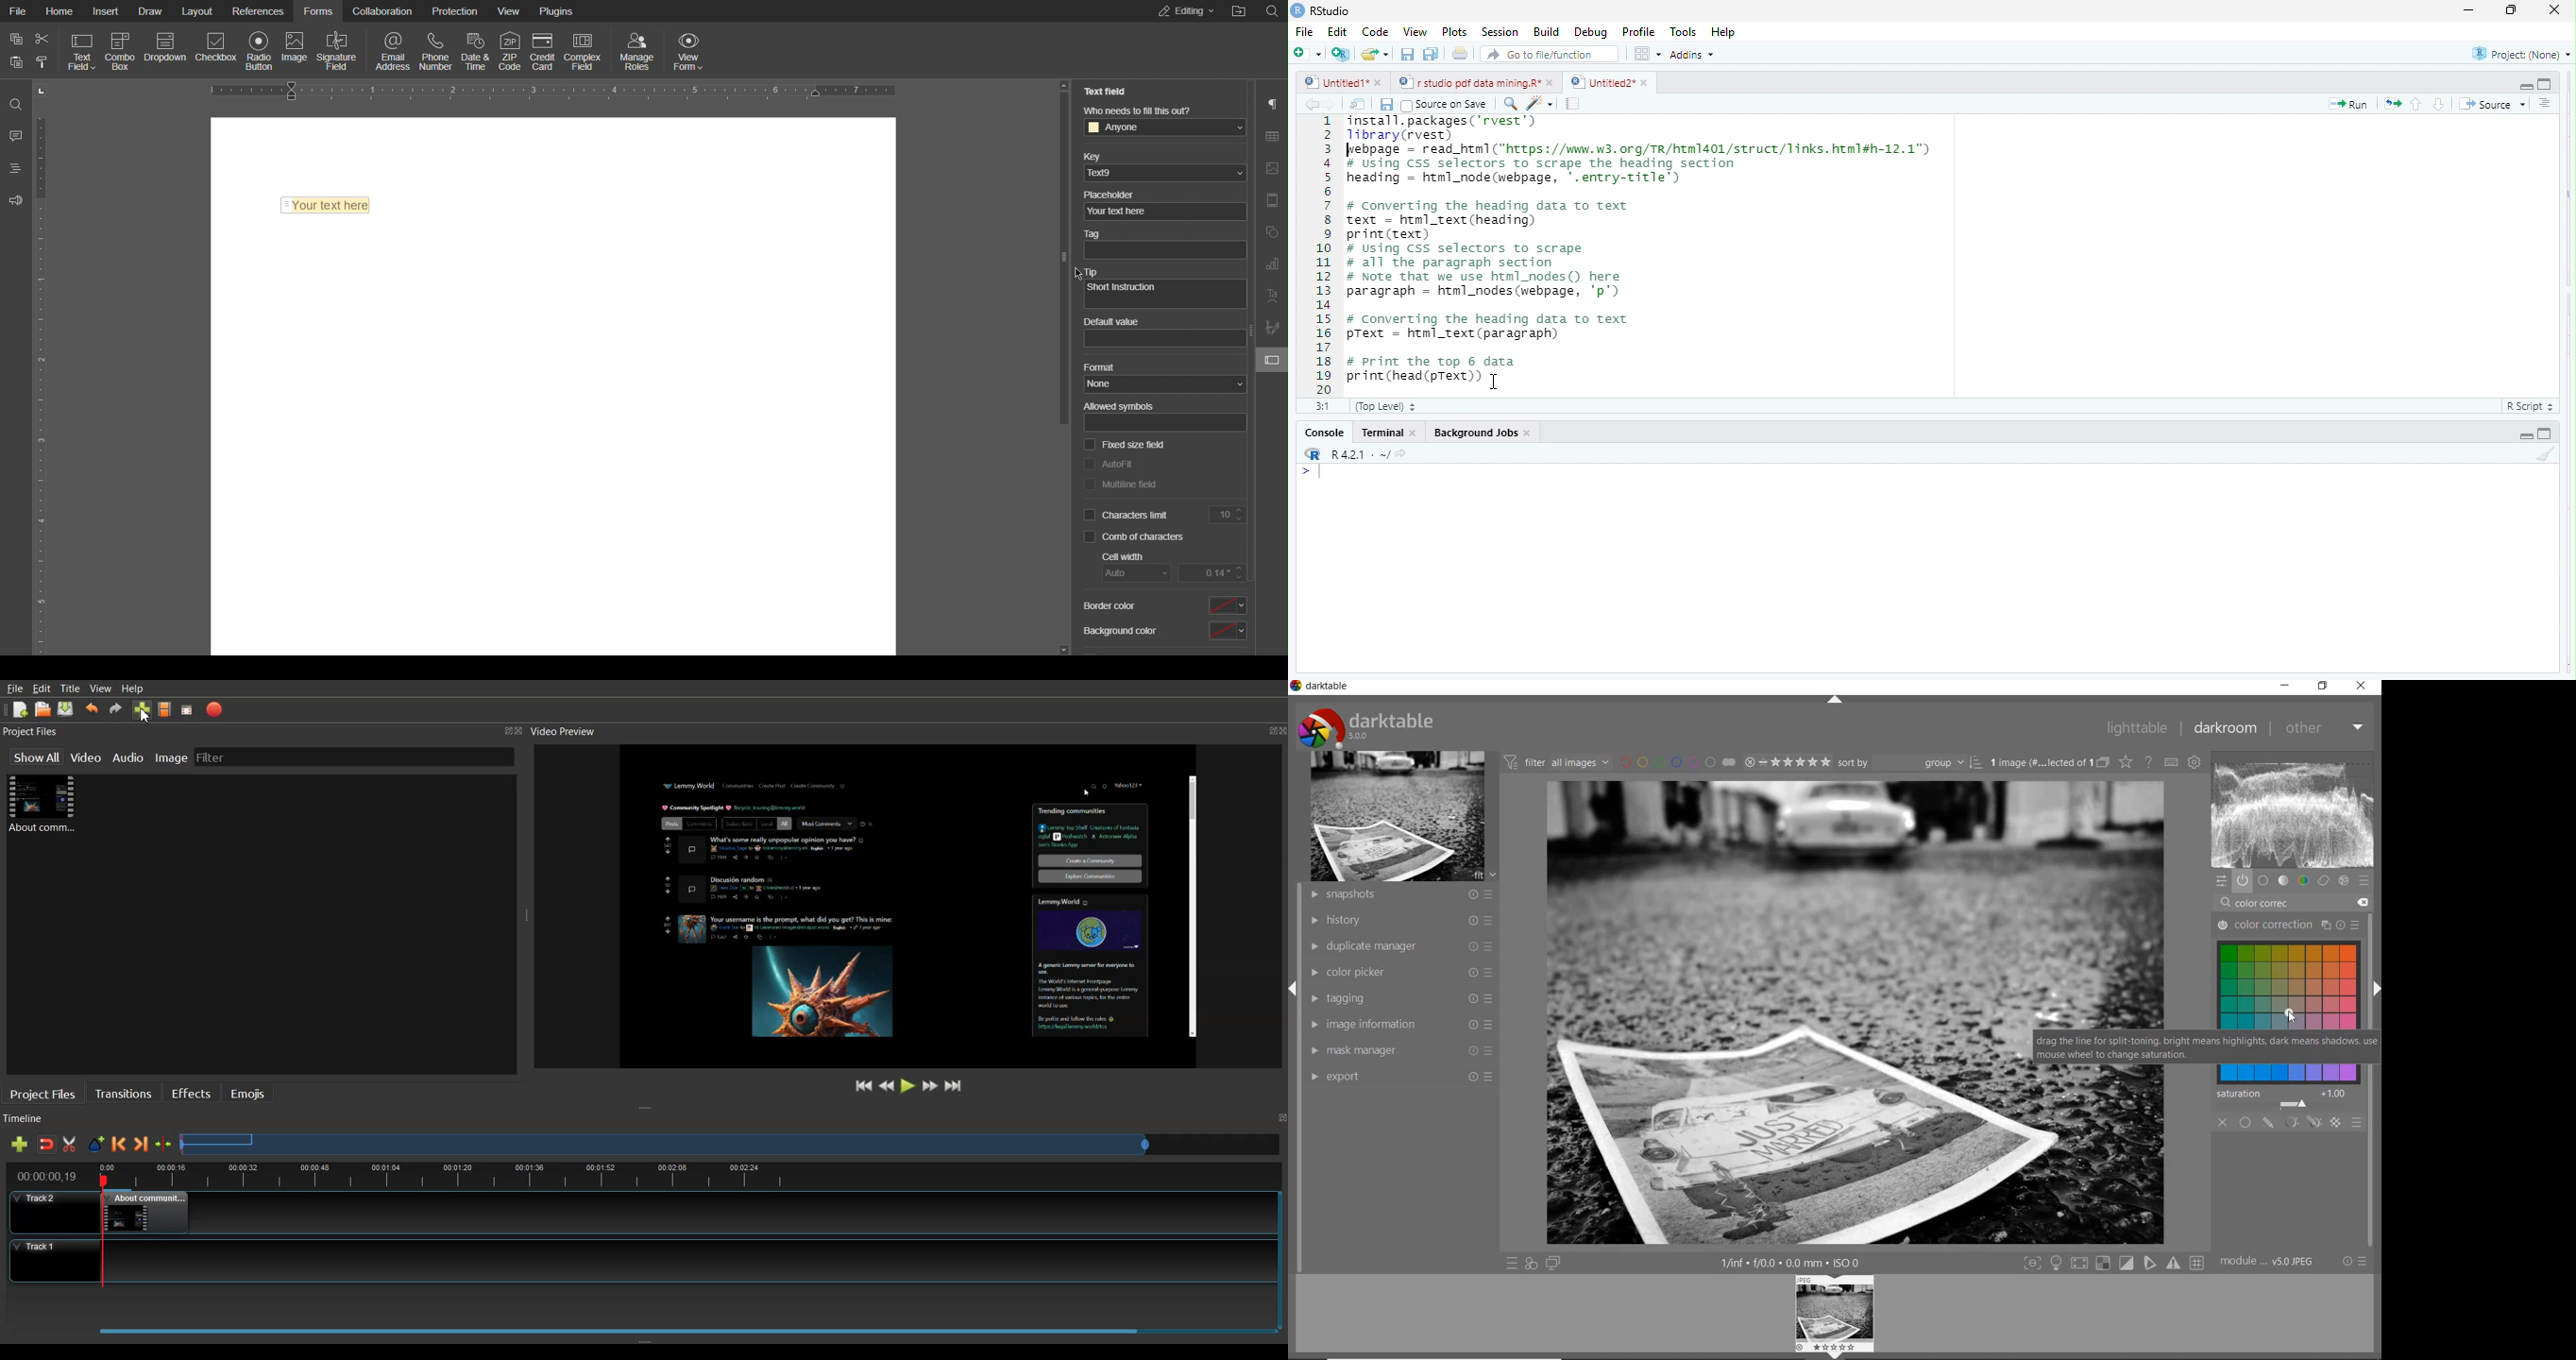 Image resolution: width=2576 pixels, height=1372 pixels. What do you see at coordinates (2223, 1122) in the screenshot?
I see `close` at bounding box center [2223, 1122].